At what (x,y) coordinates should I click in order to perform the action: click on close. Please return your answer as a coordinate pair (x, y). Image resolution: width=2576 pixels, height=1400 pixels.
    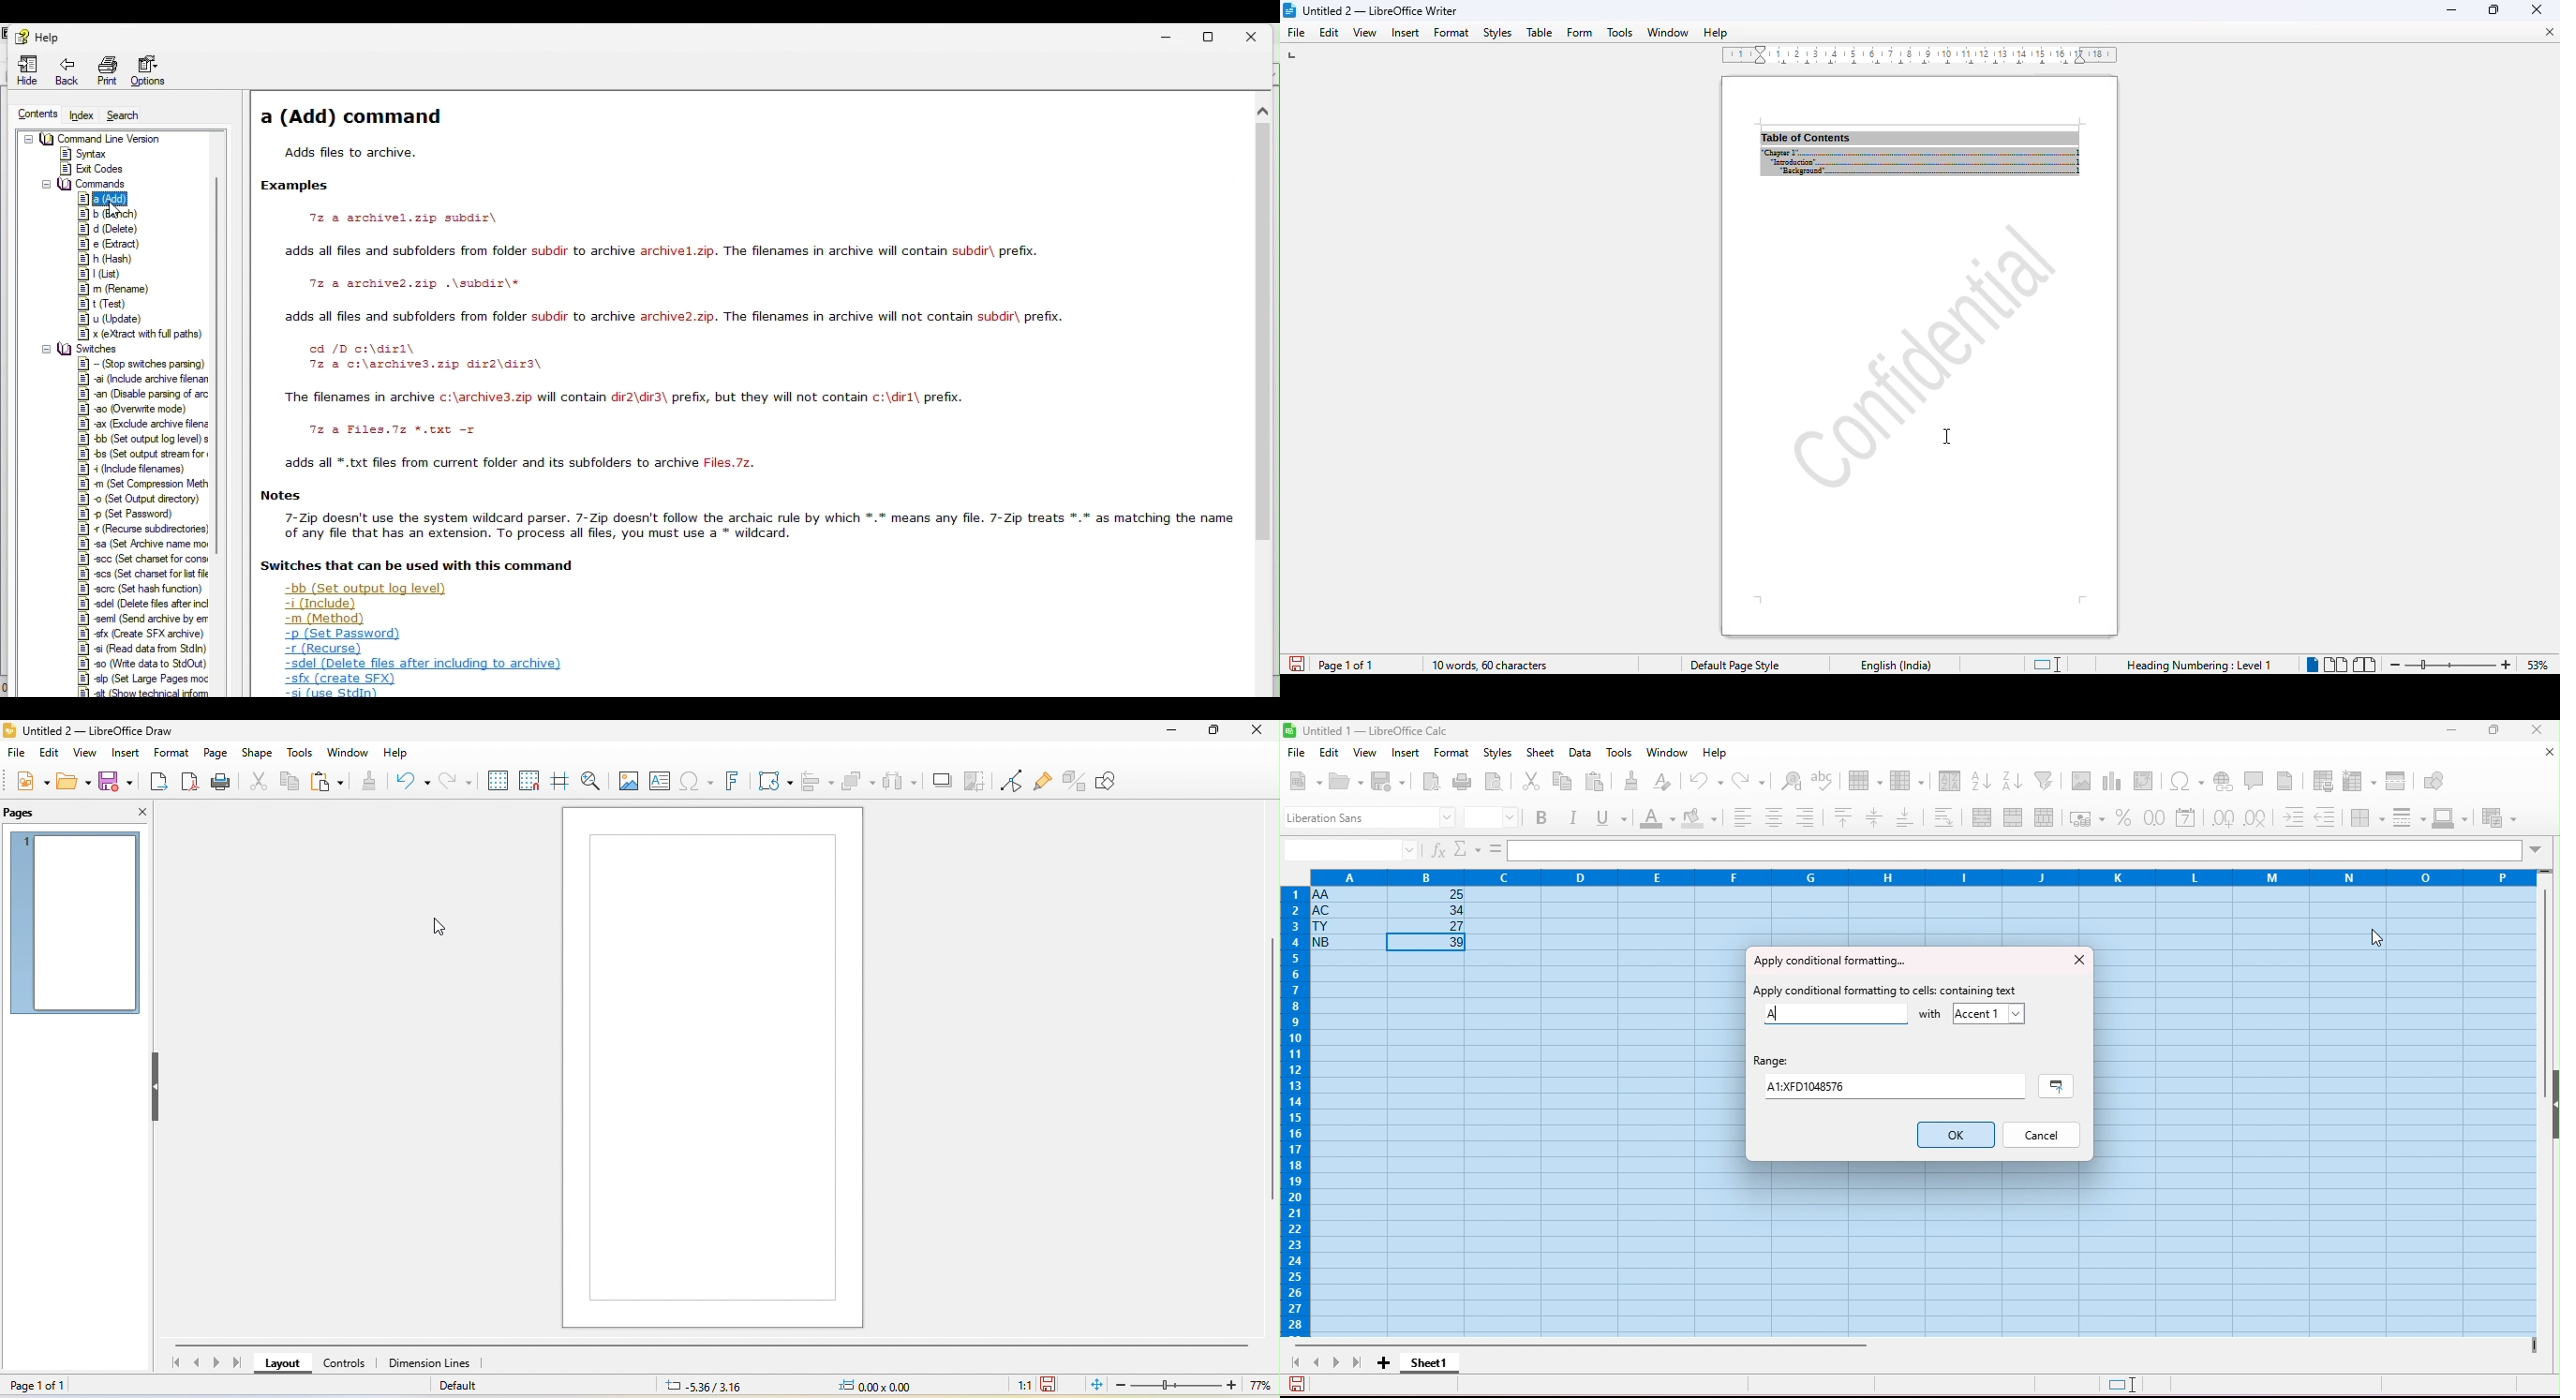
    Looking at the image, I should click on (135, 812).